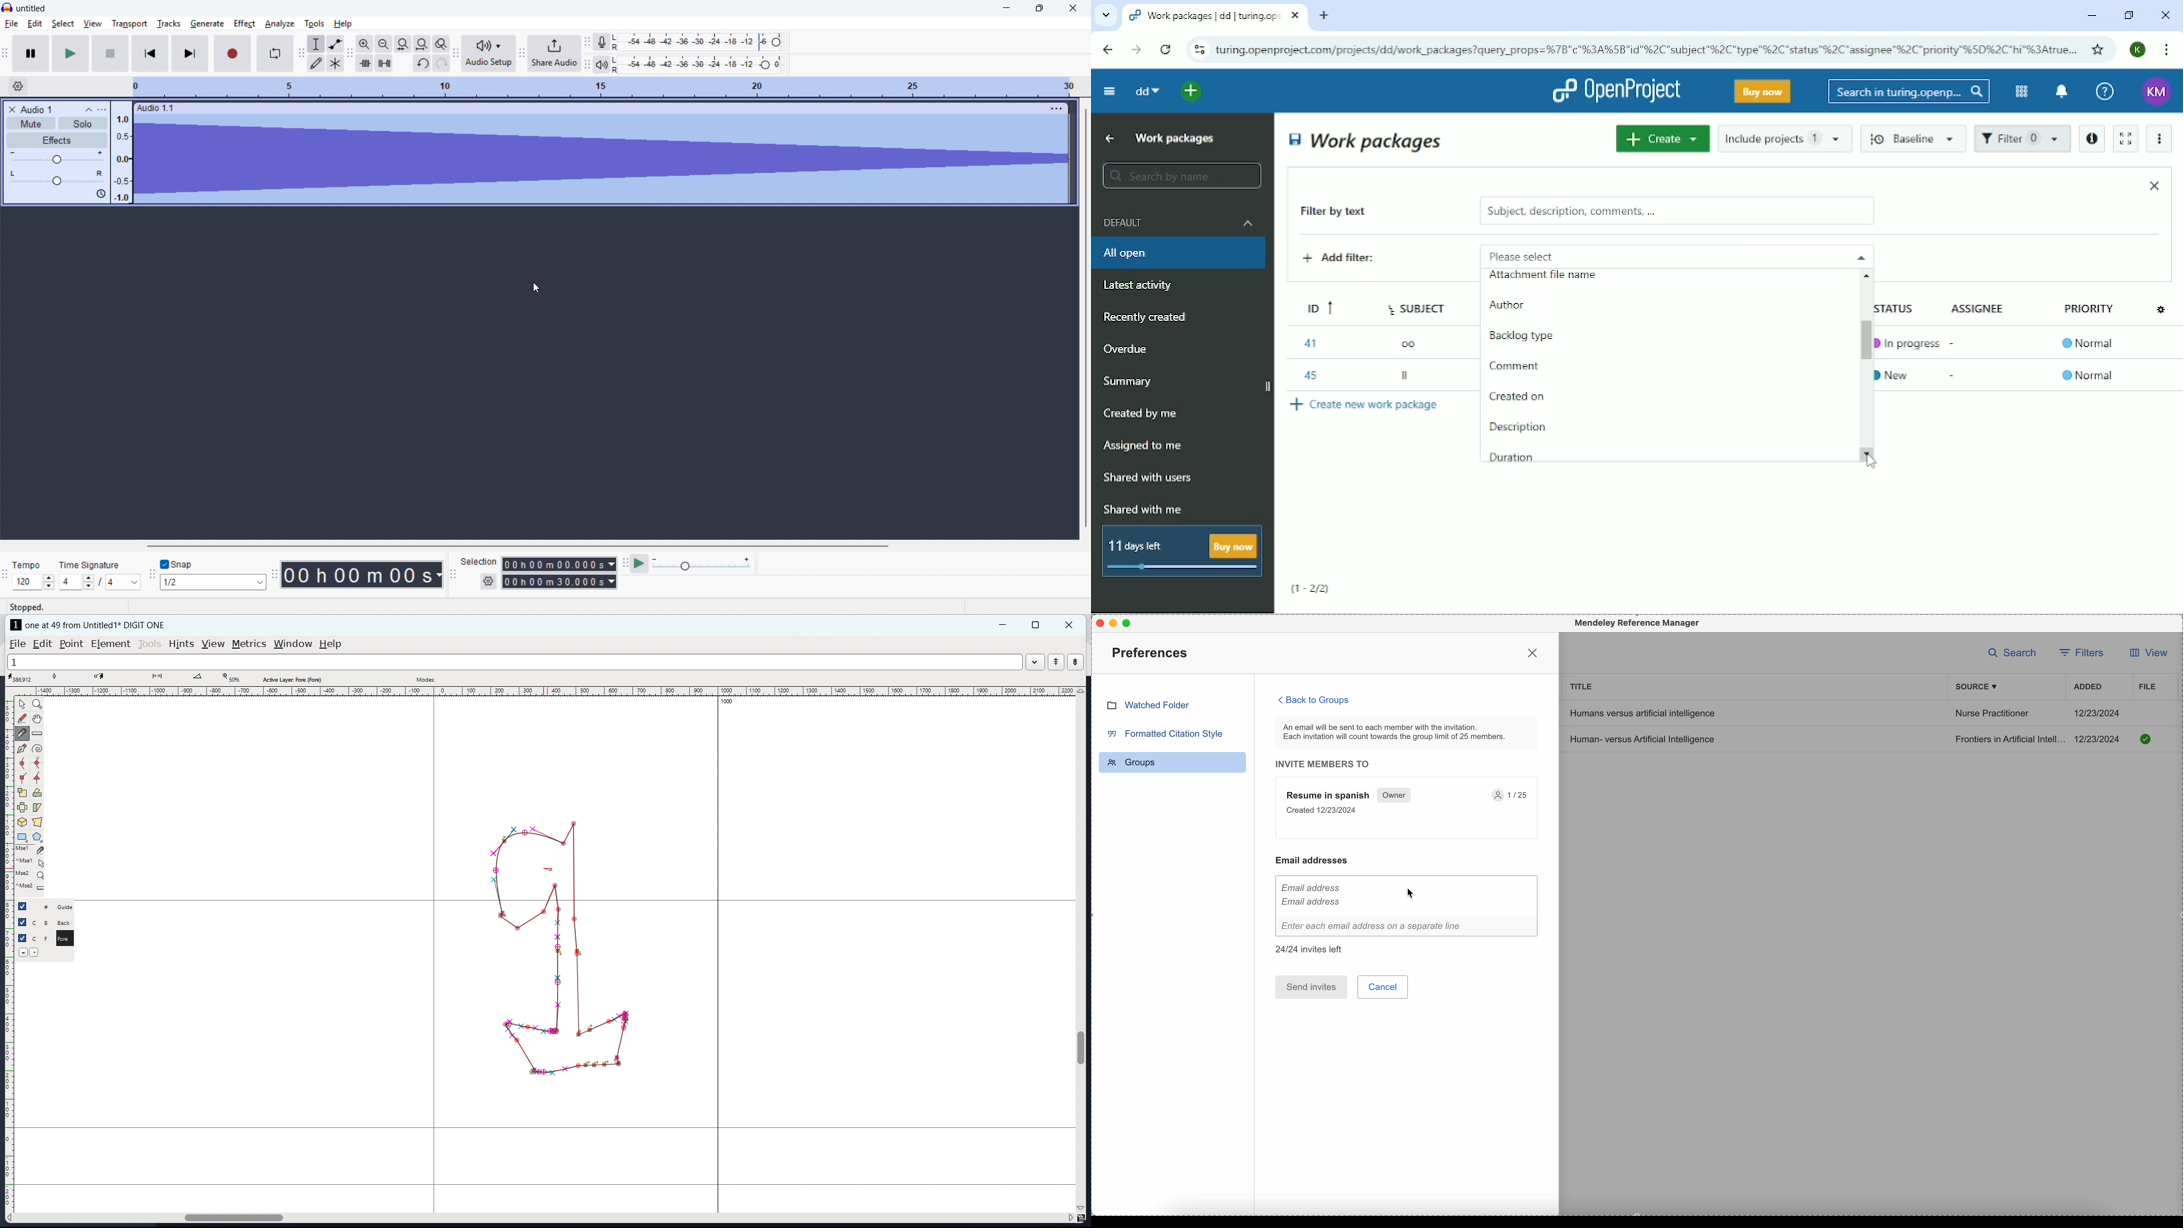 The width and height of the screenshot is (2184, 1232). I want to click on Set snapping , so click(213, 582).